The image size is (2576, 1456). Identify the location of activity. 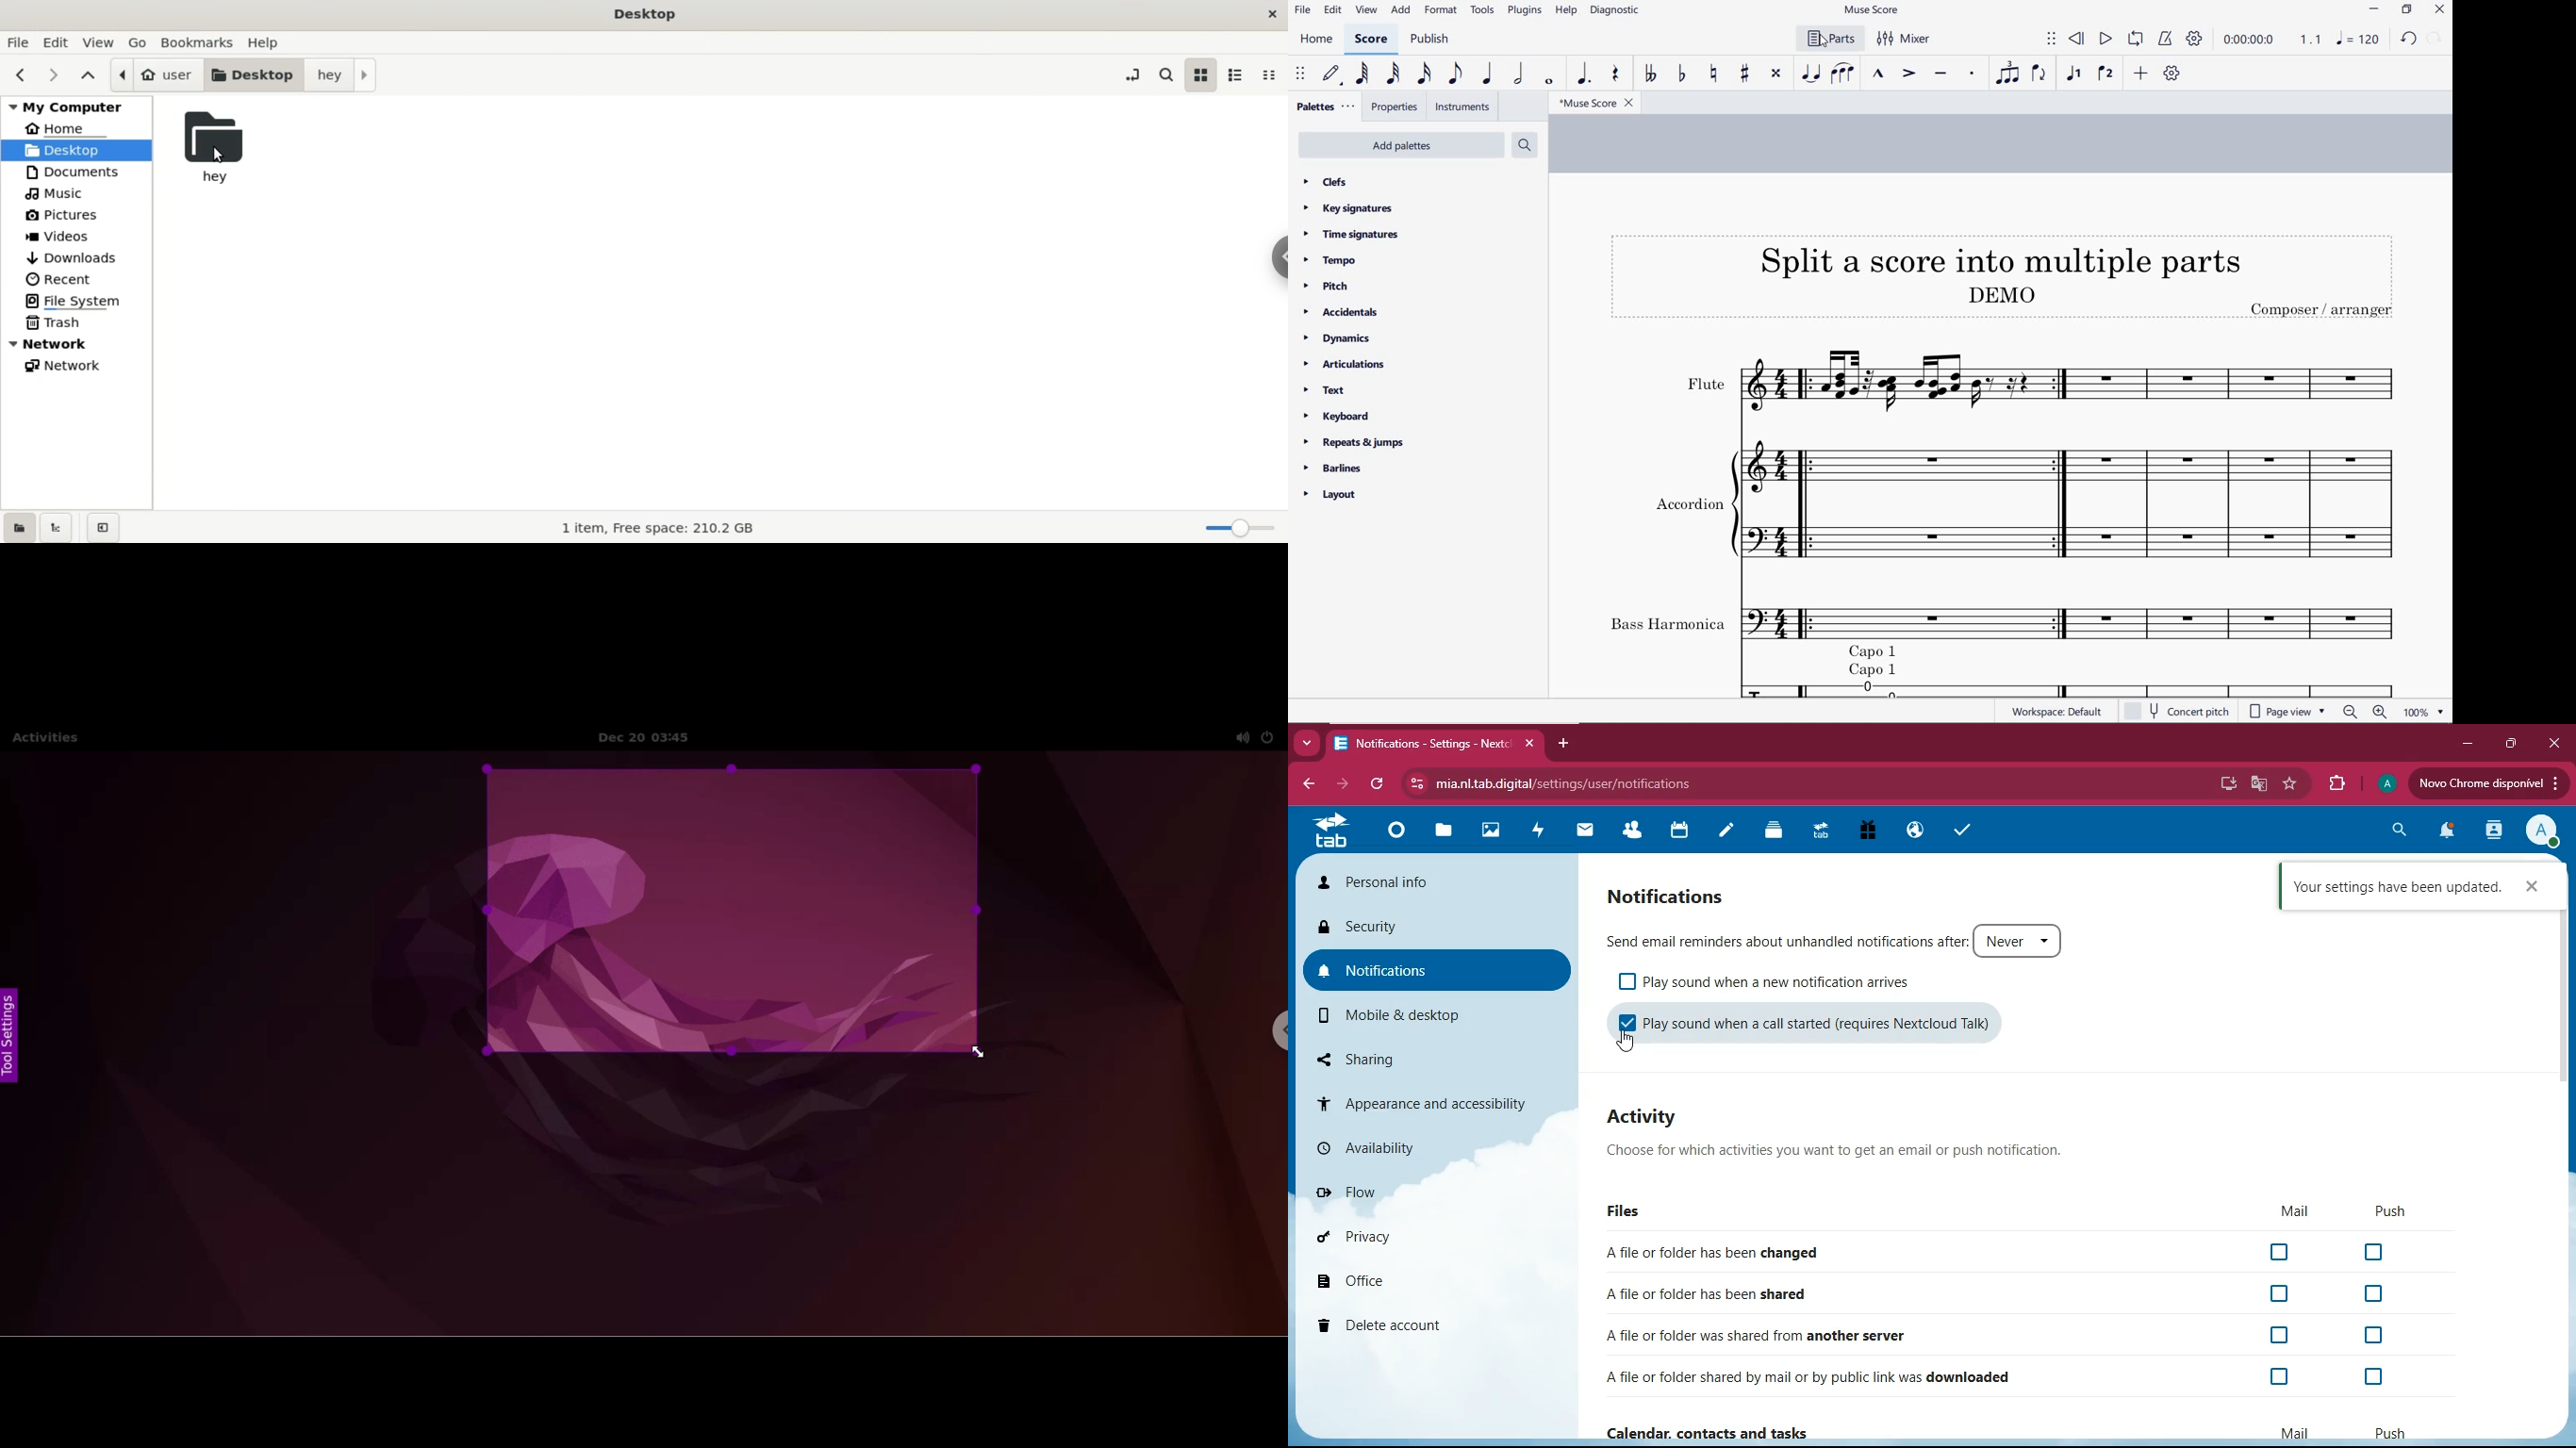
(2494, 833).